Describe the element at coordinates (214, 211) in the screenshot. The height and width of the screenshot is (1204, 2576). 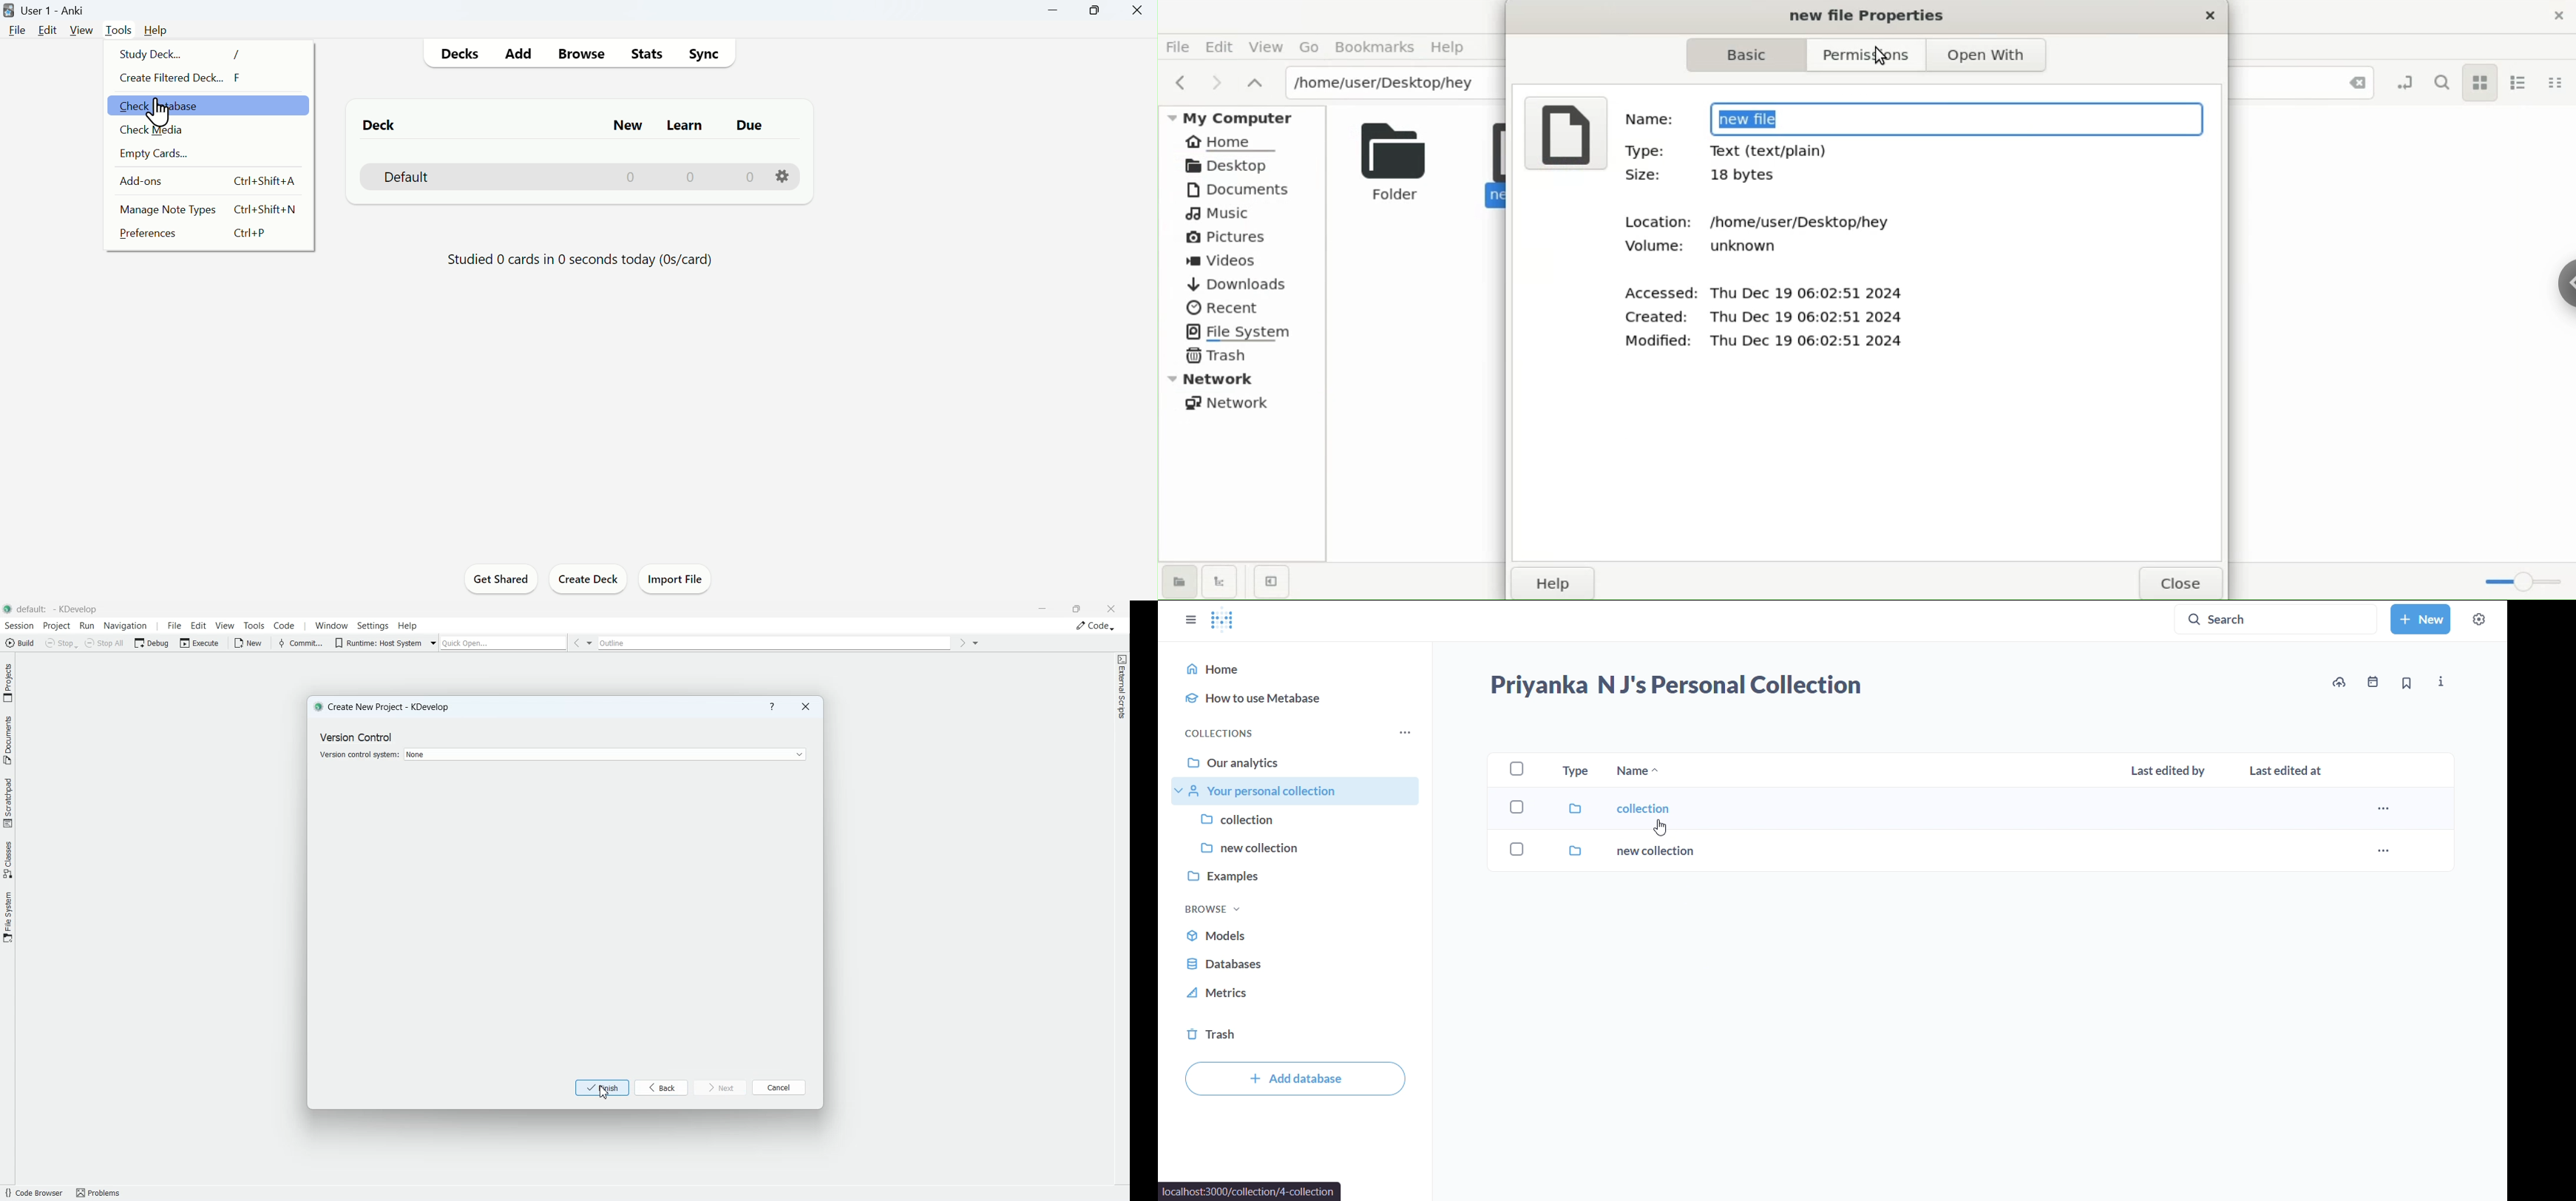
I see `Manage note types` at that location.